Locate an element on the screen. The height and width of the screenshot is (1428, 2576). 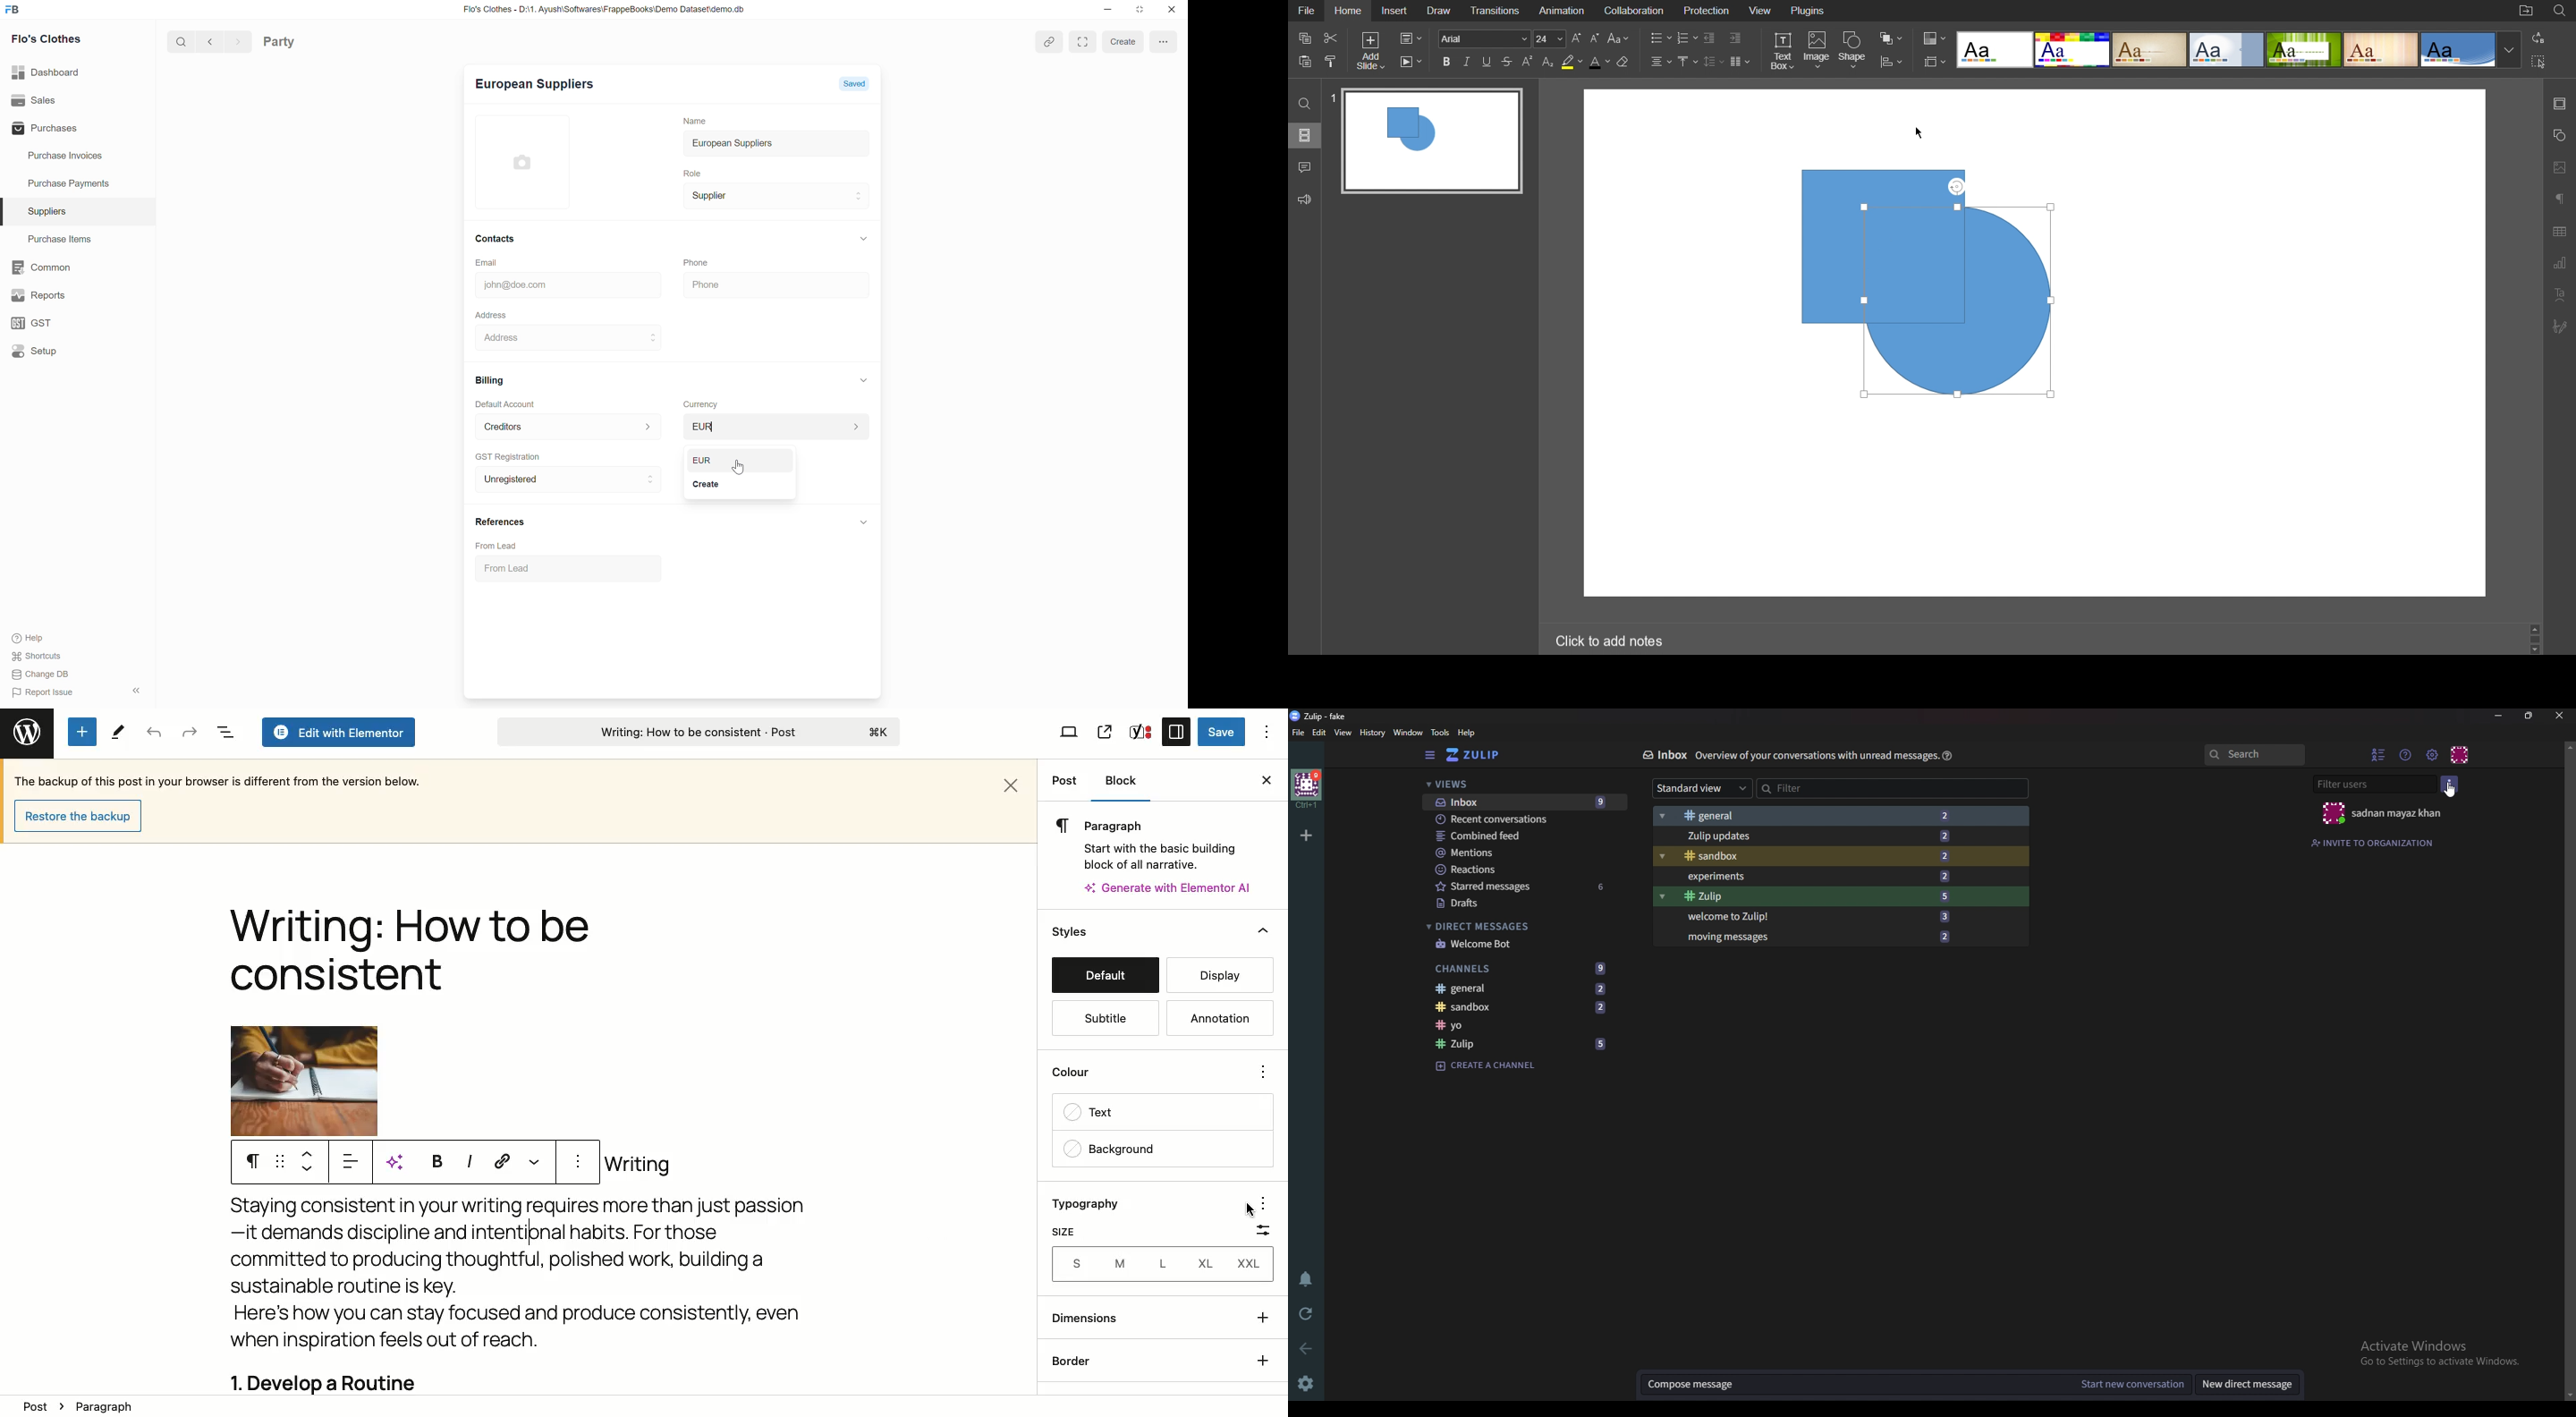
Options is located at coordinates (1267, 732).